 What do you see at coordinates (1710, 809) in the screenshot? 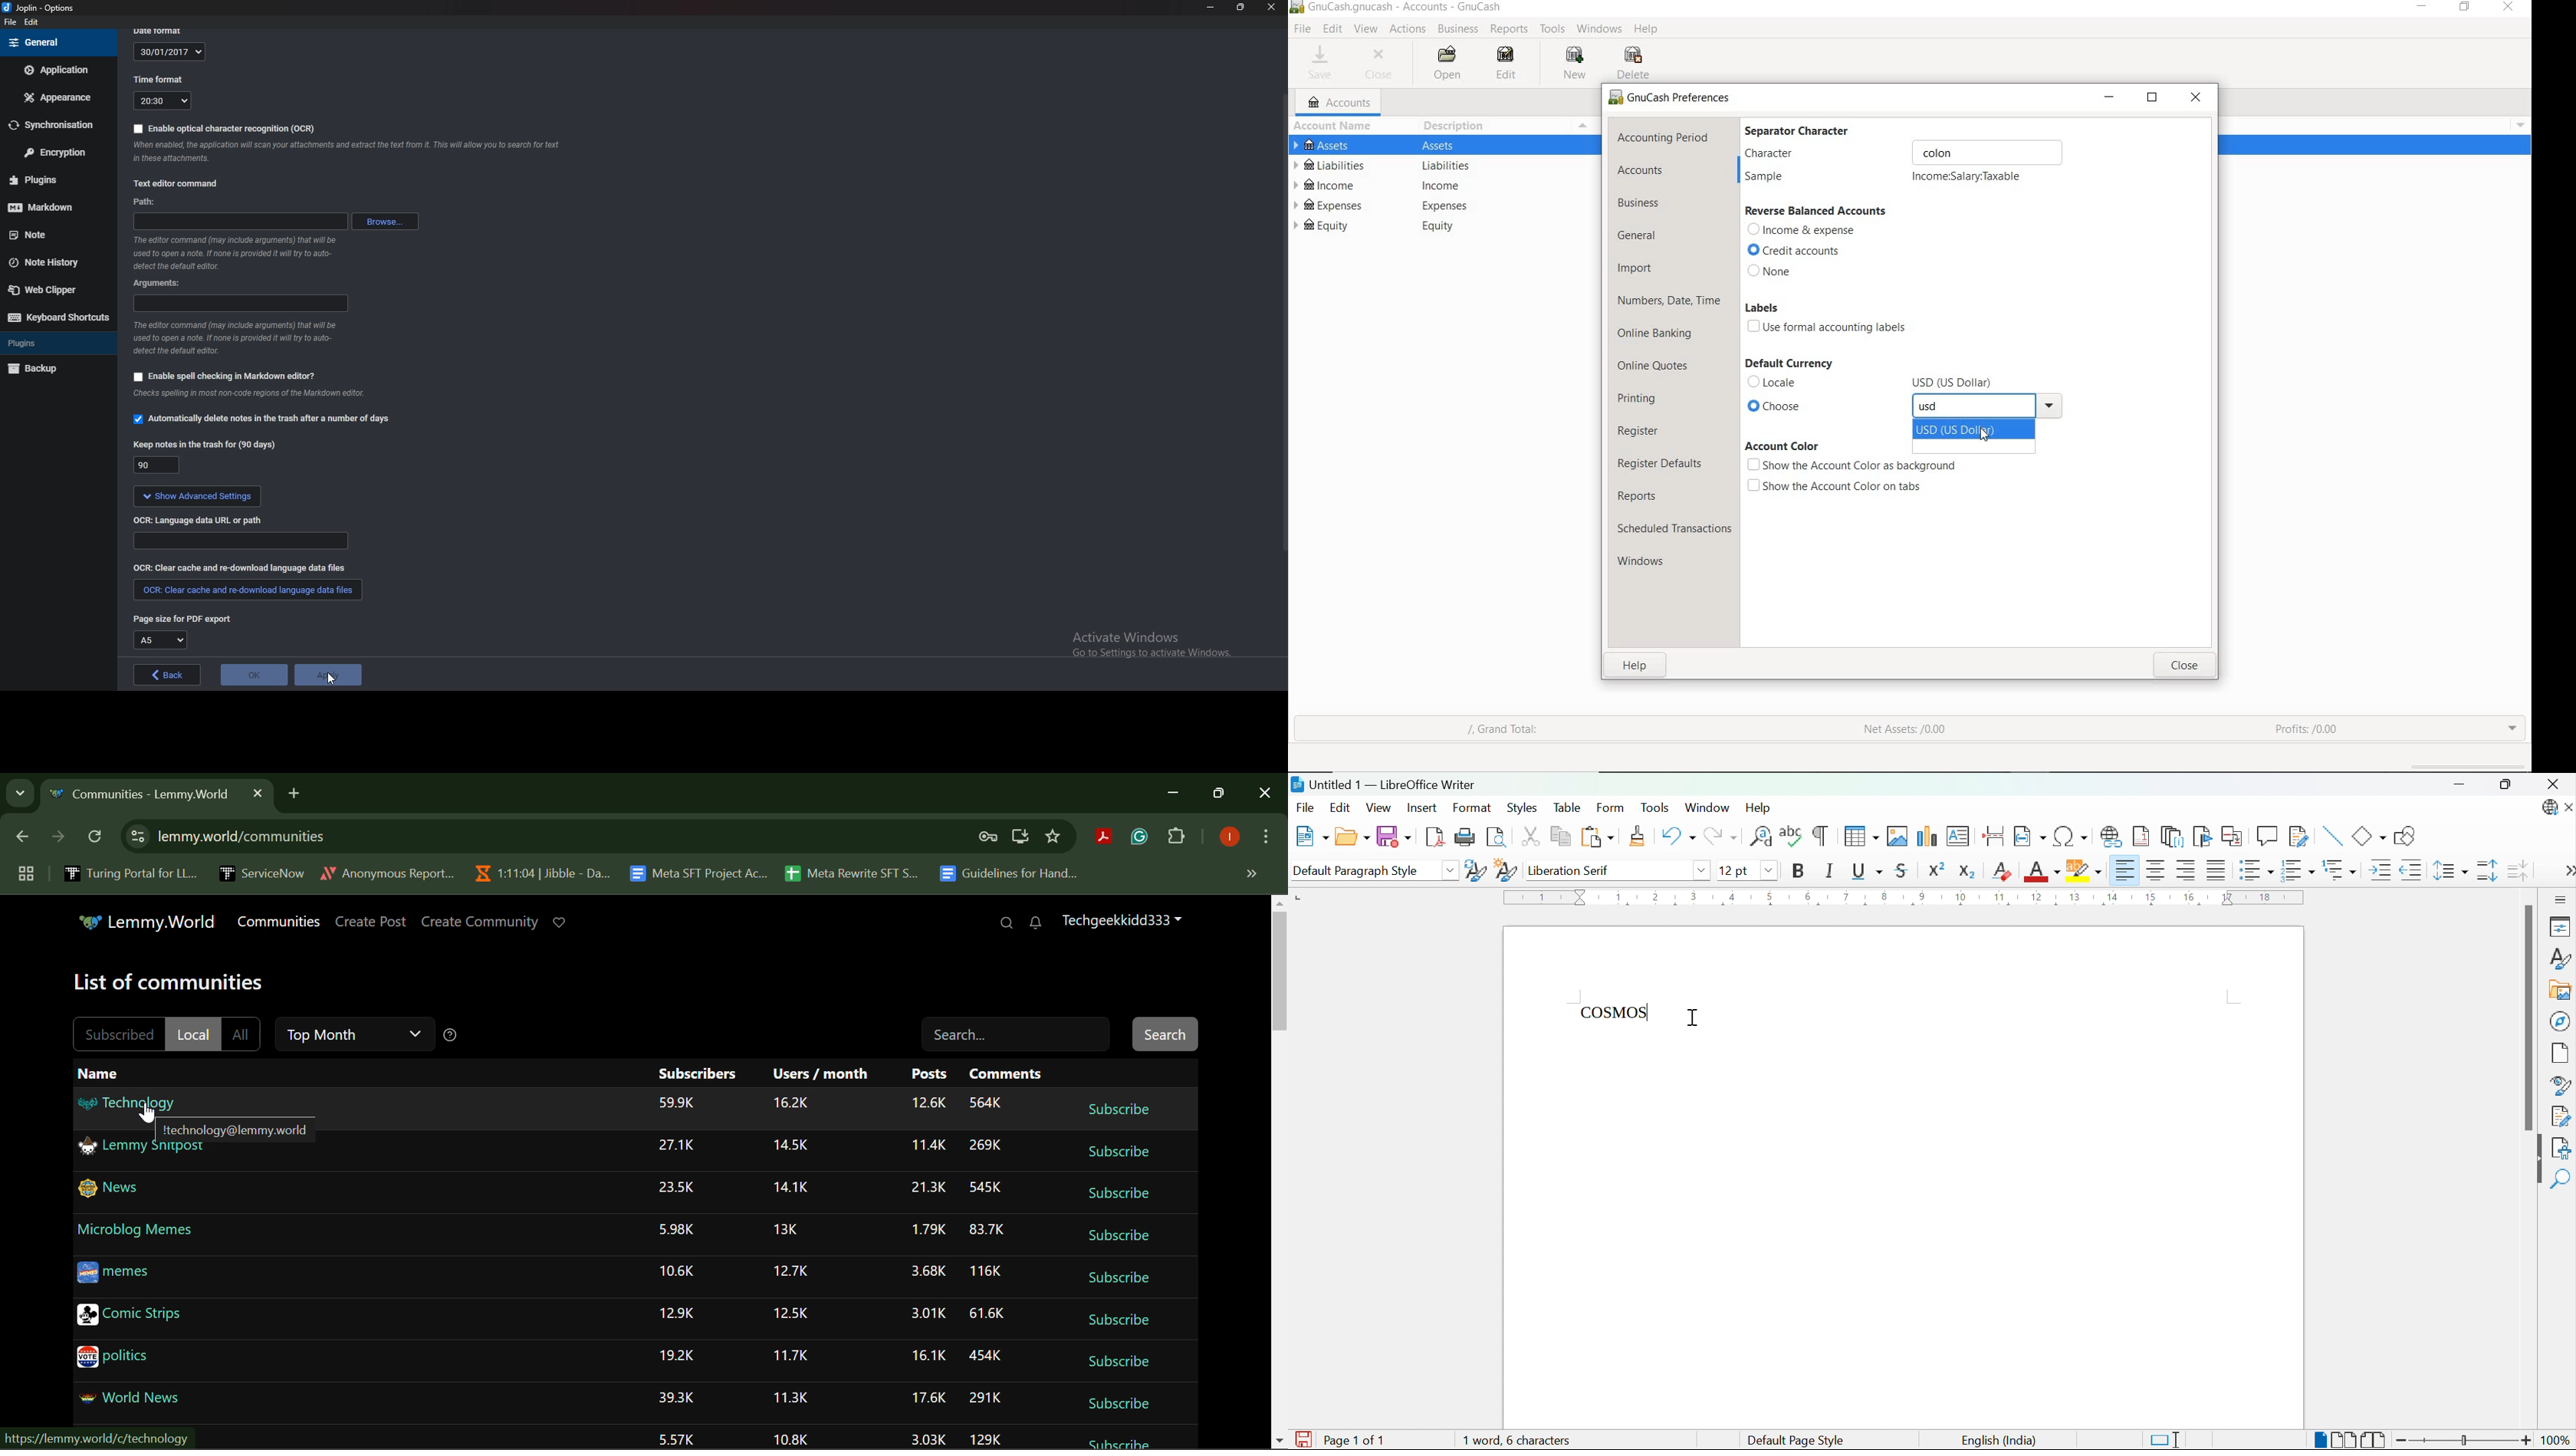
I see `Window` at bounding box center [1710, 809].